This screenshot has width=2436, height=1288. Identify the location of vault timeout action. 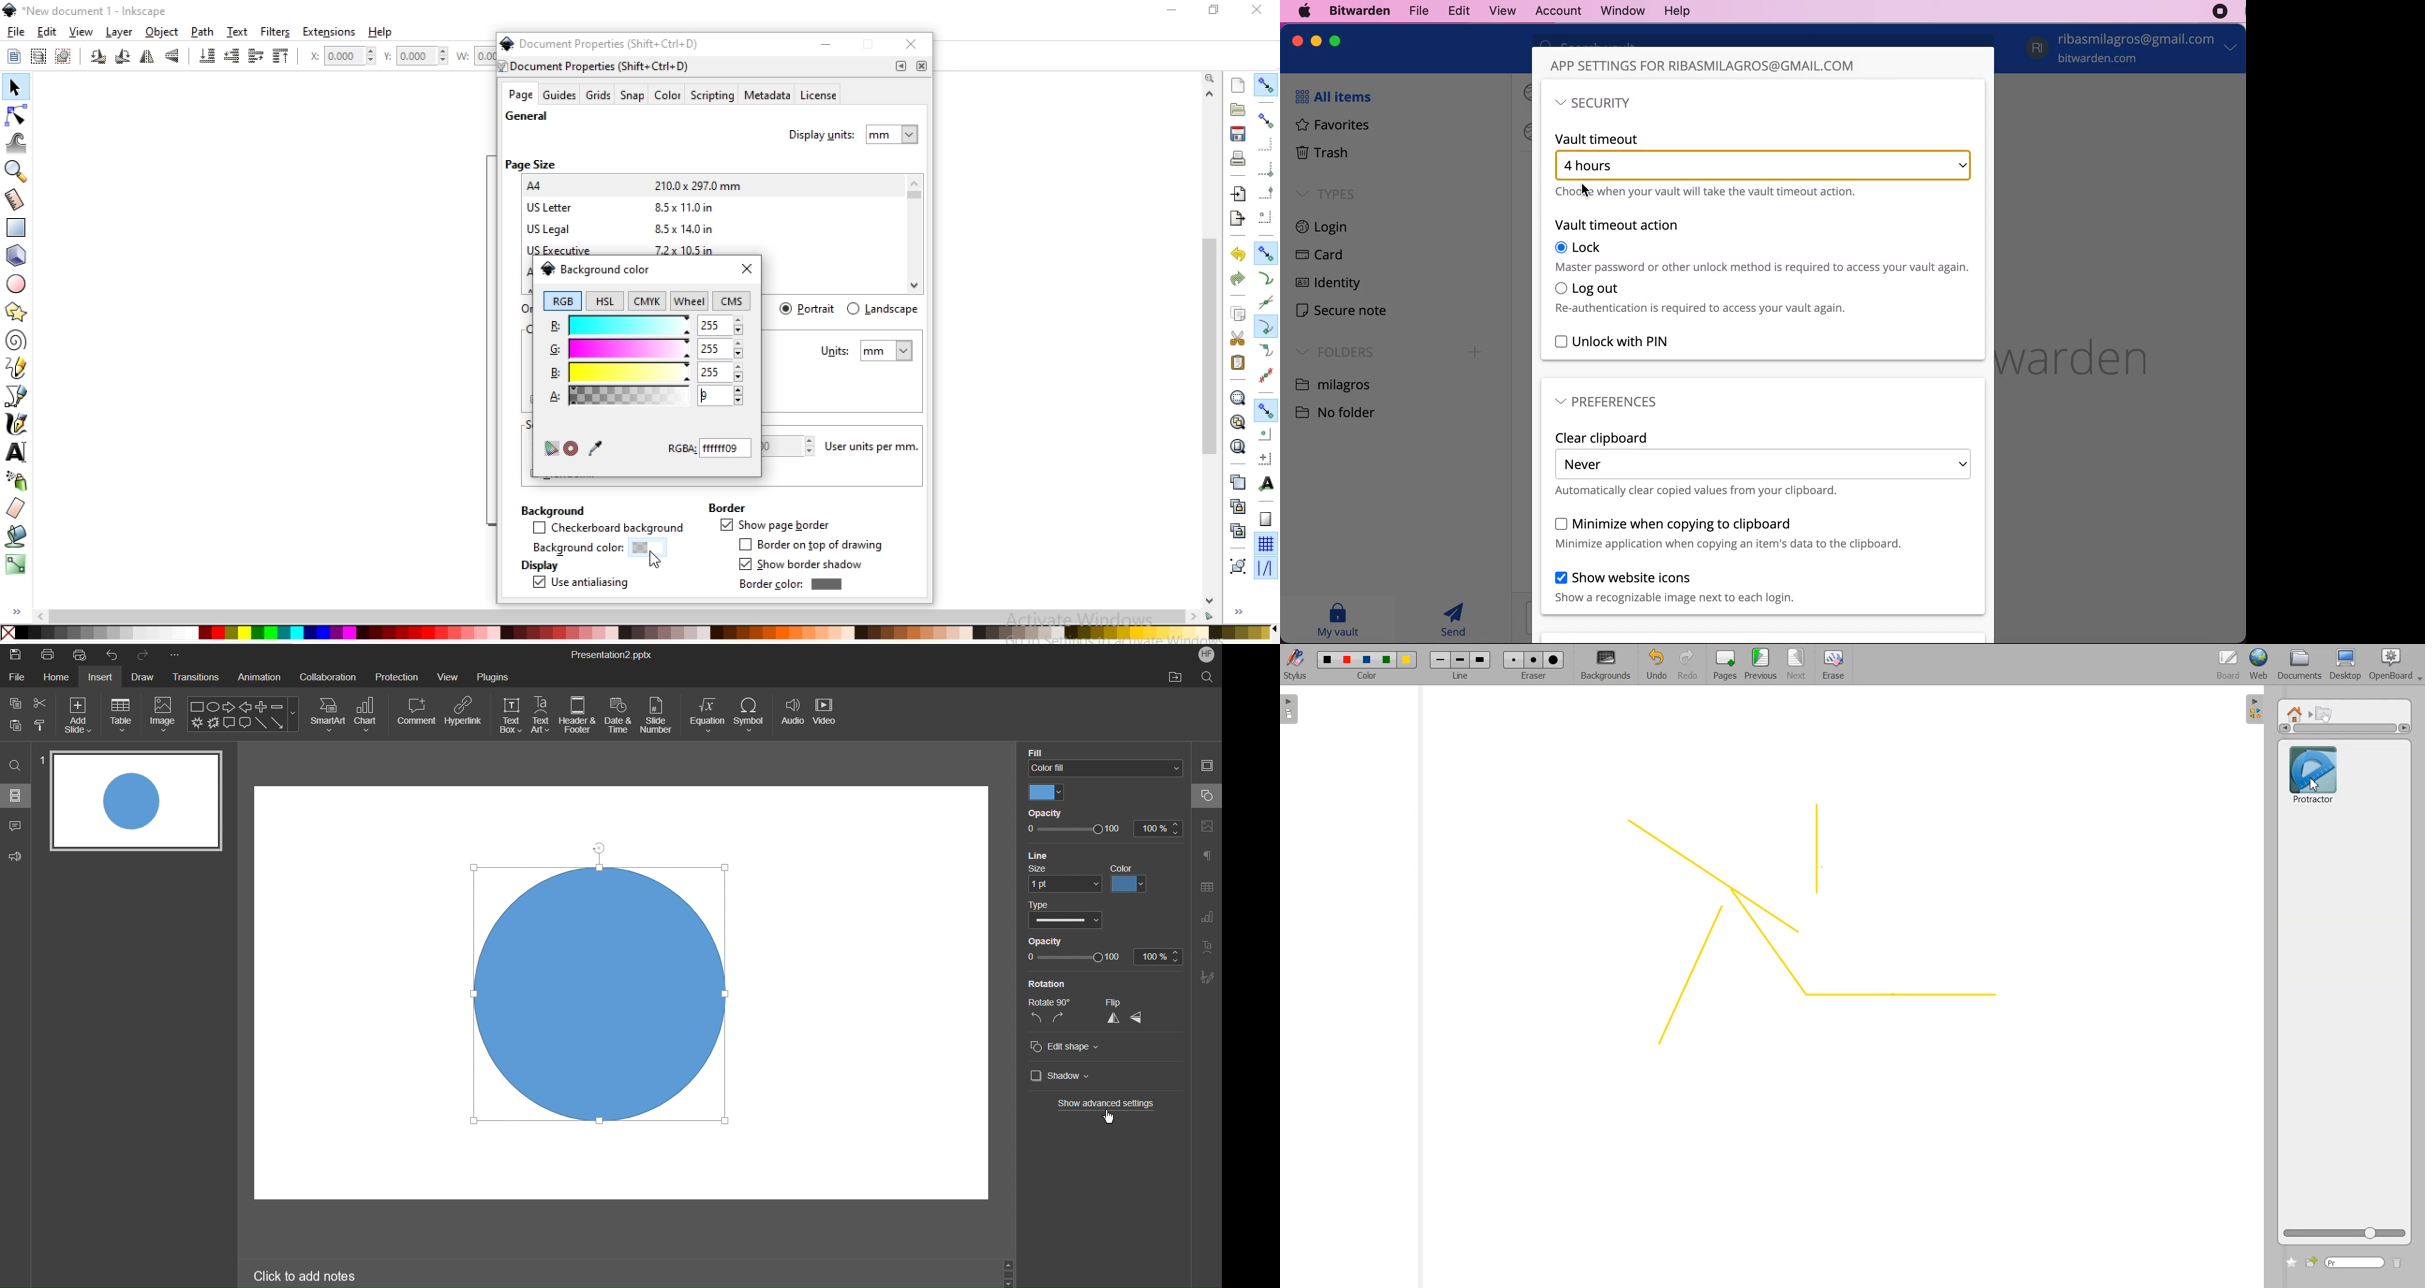
(1617, 225).